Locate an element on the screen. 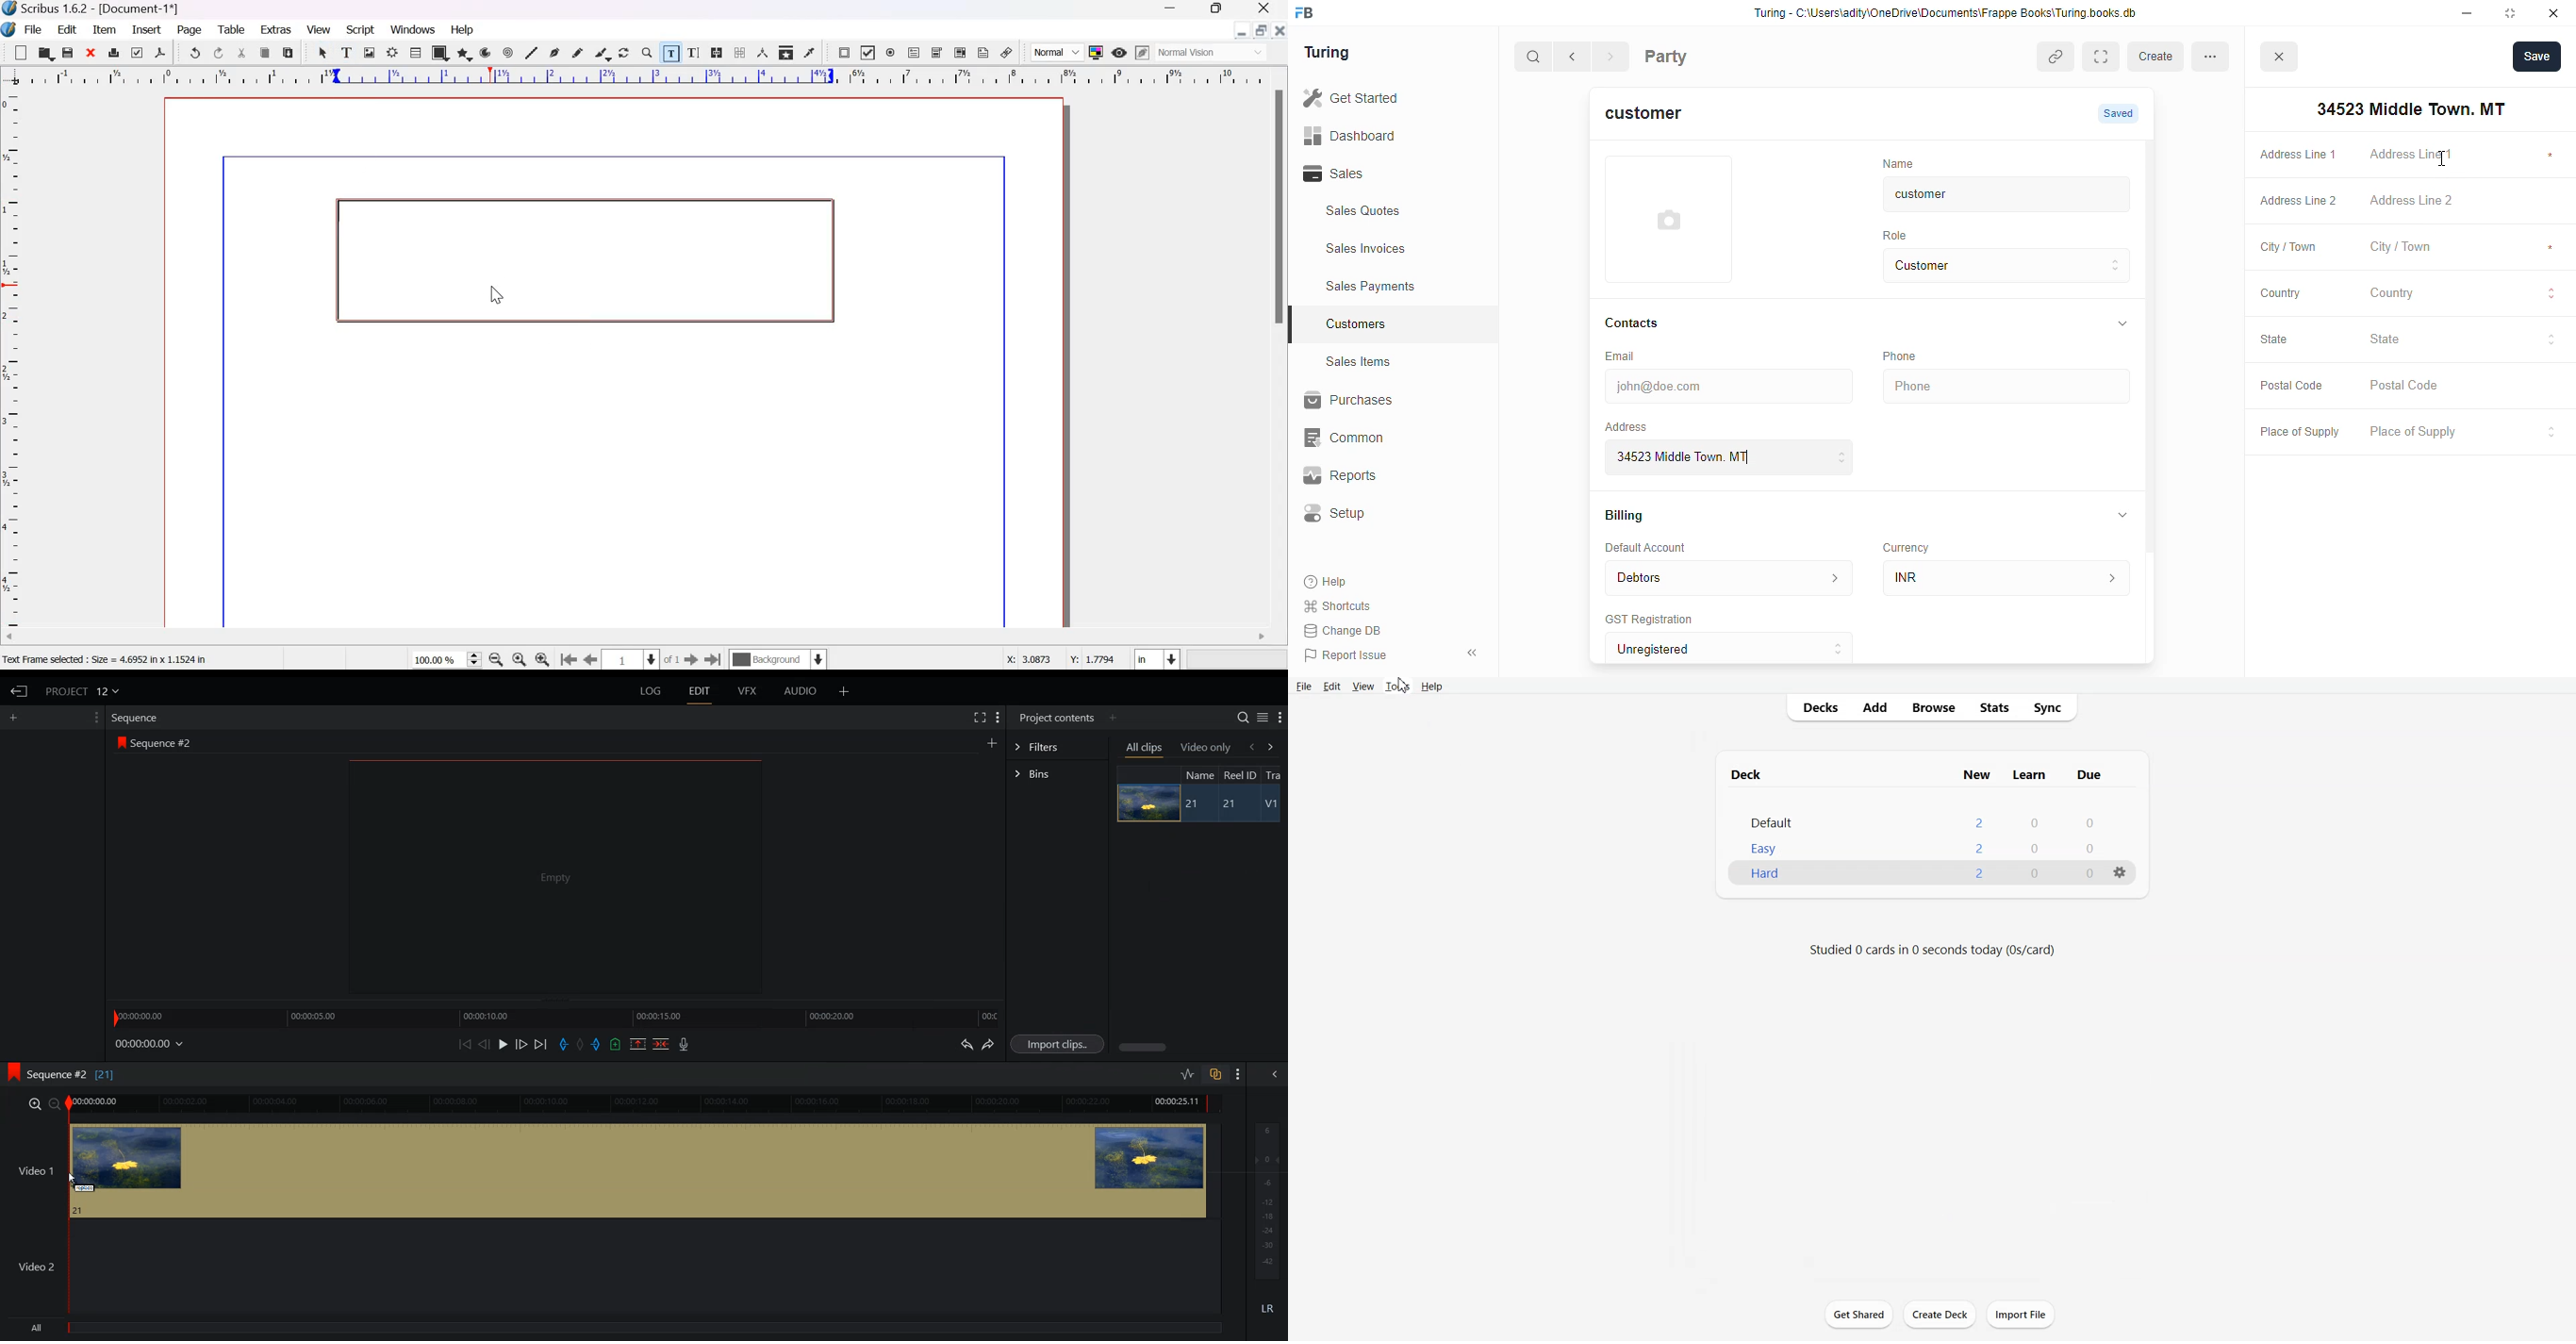  Bins is located at coordinates (1057, 774).